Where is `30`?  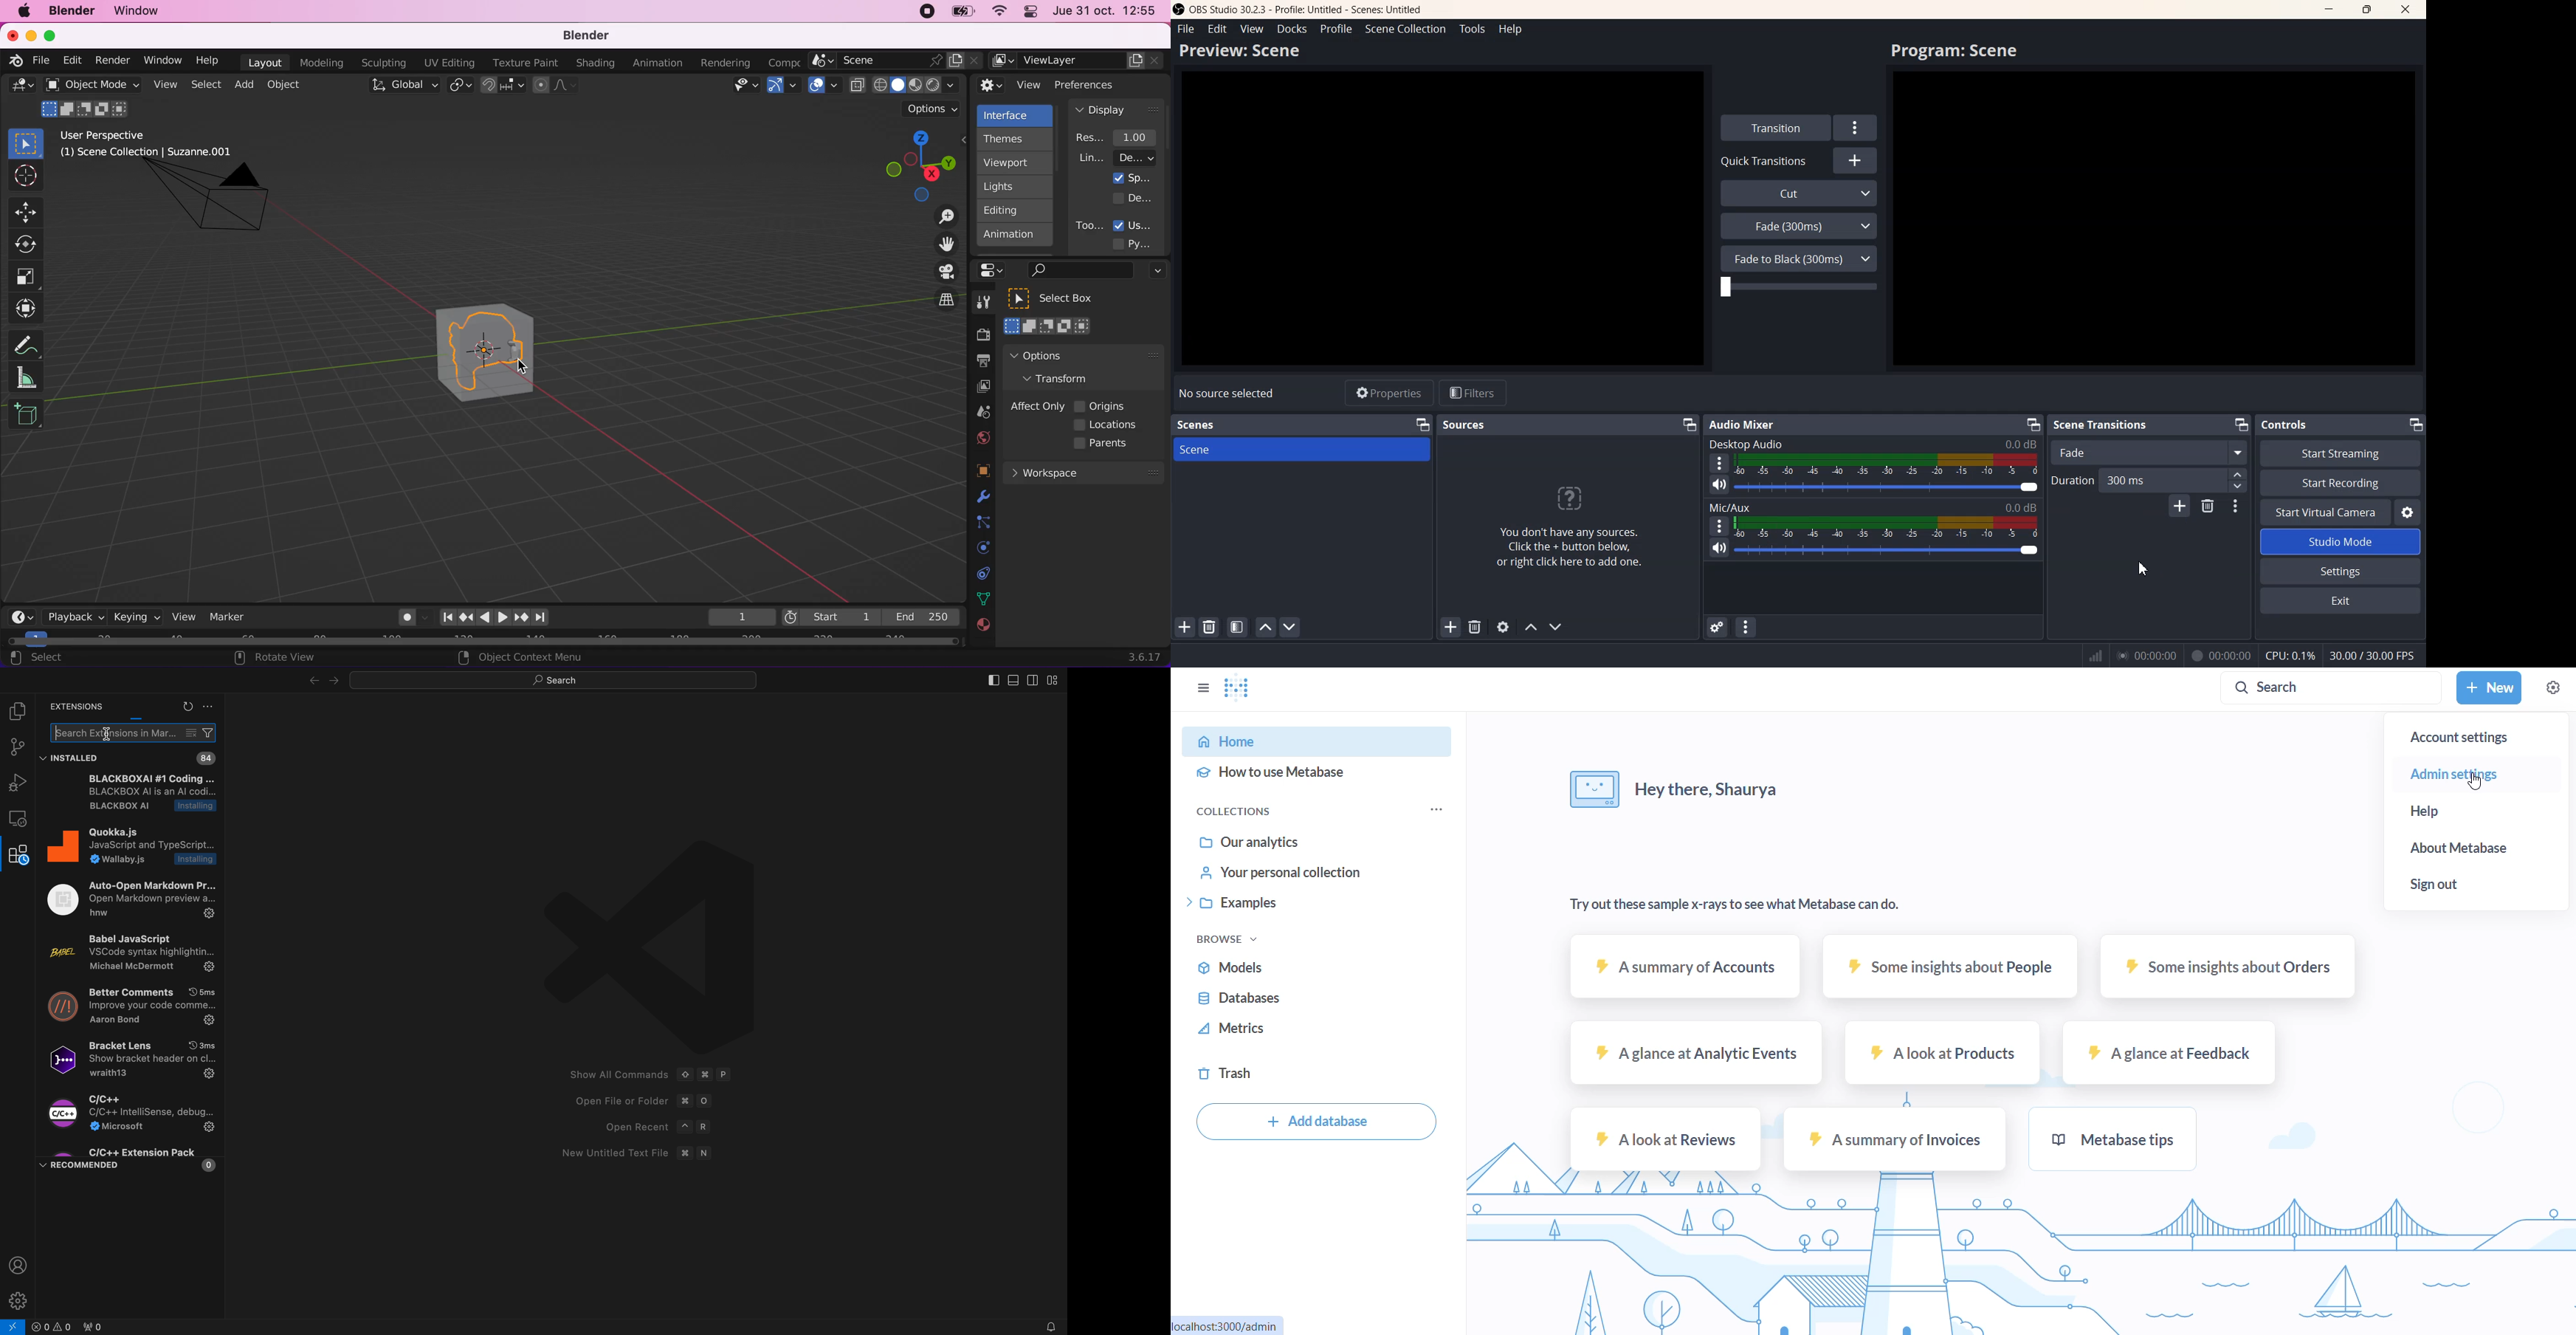 30 is located at coordinates (2373, 657).